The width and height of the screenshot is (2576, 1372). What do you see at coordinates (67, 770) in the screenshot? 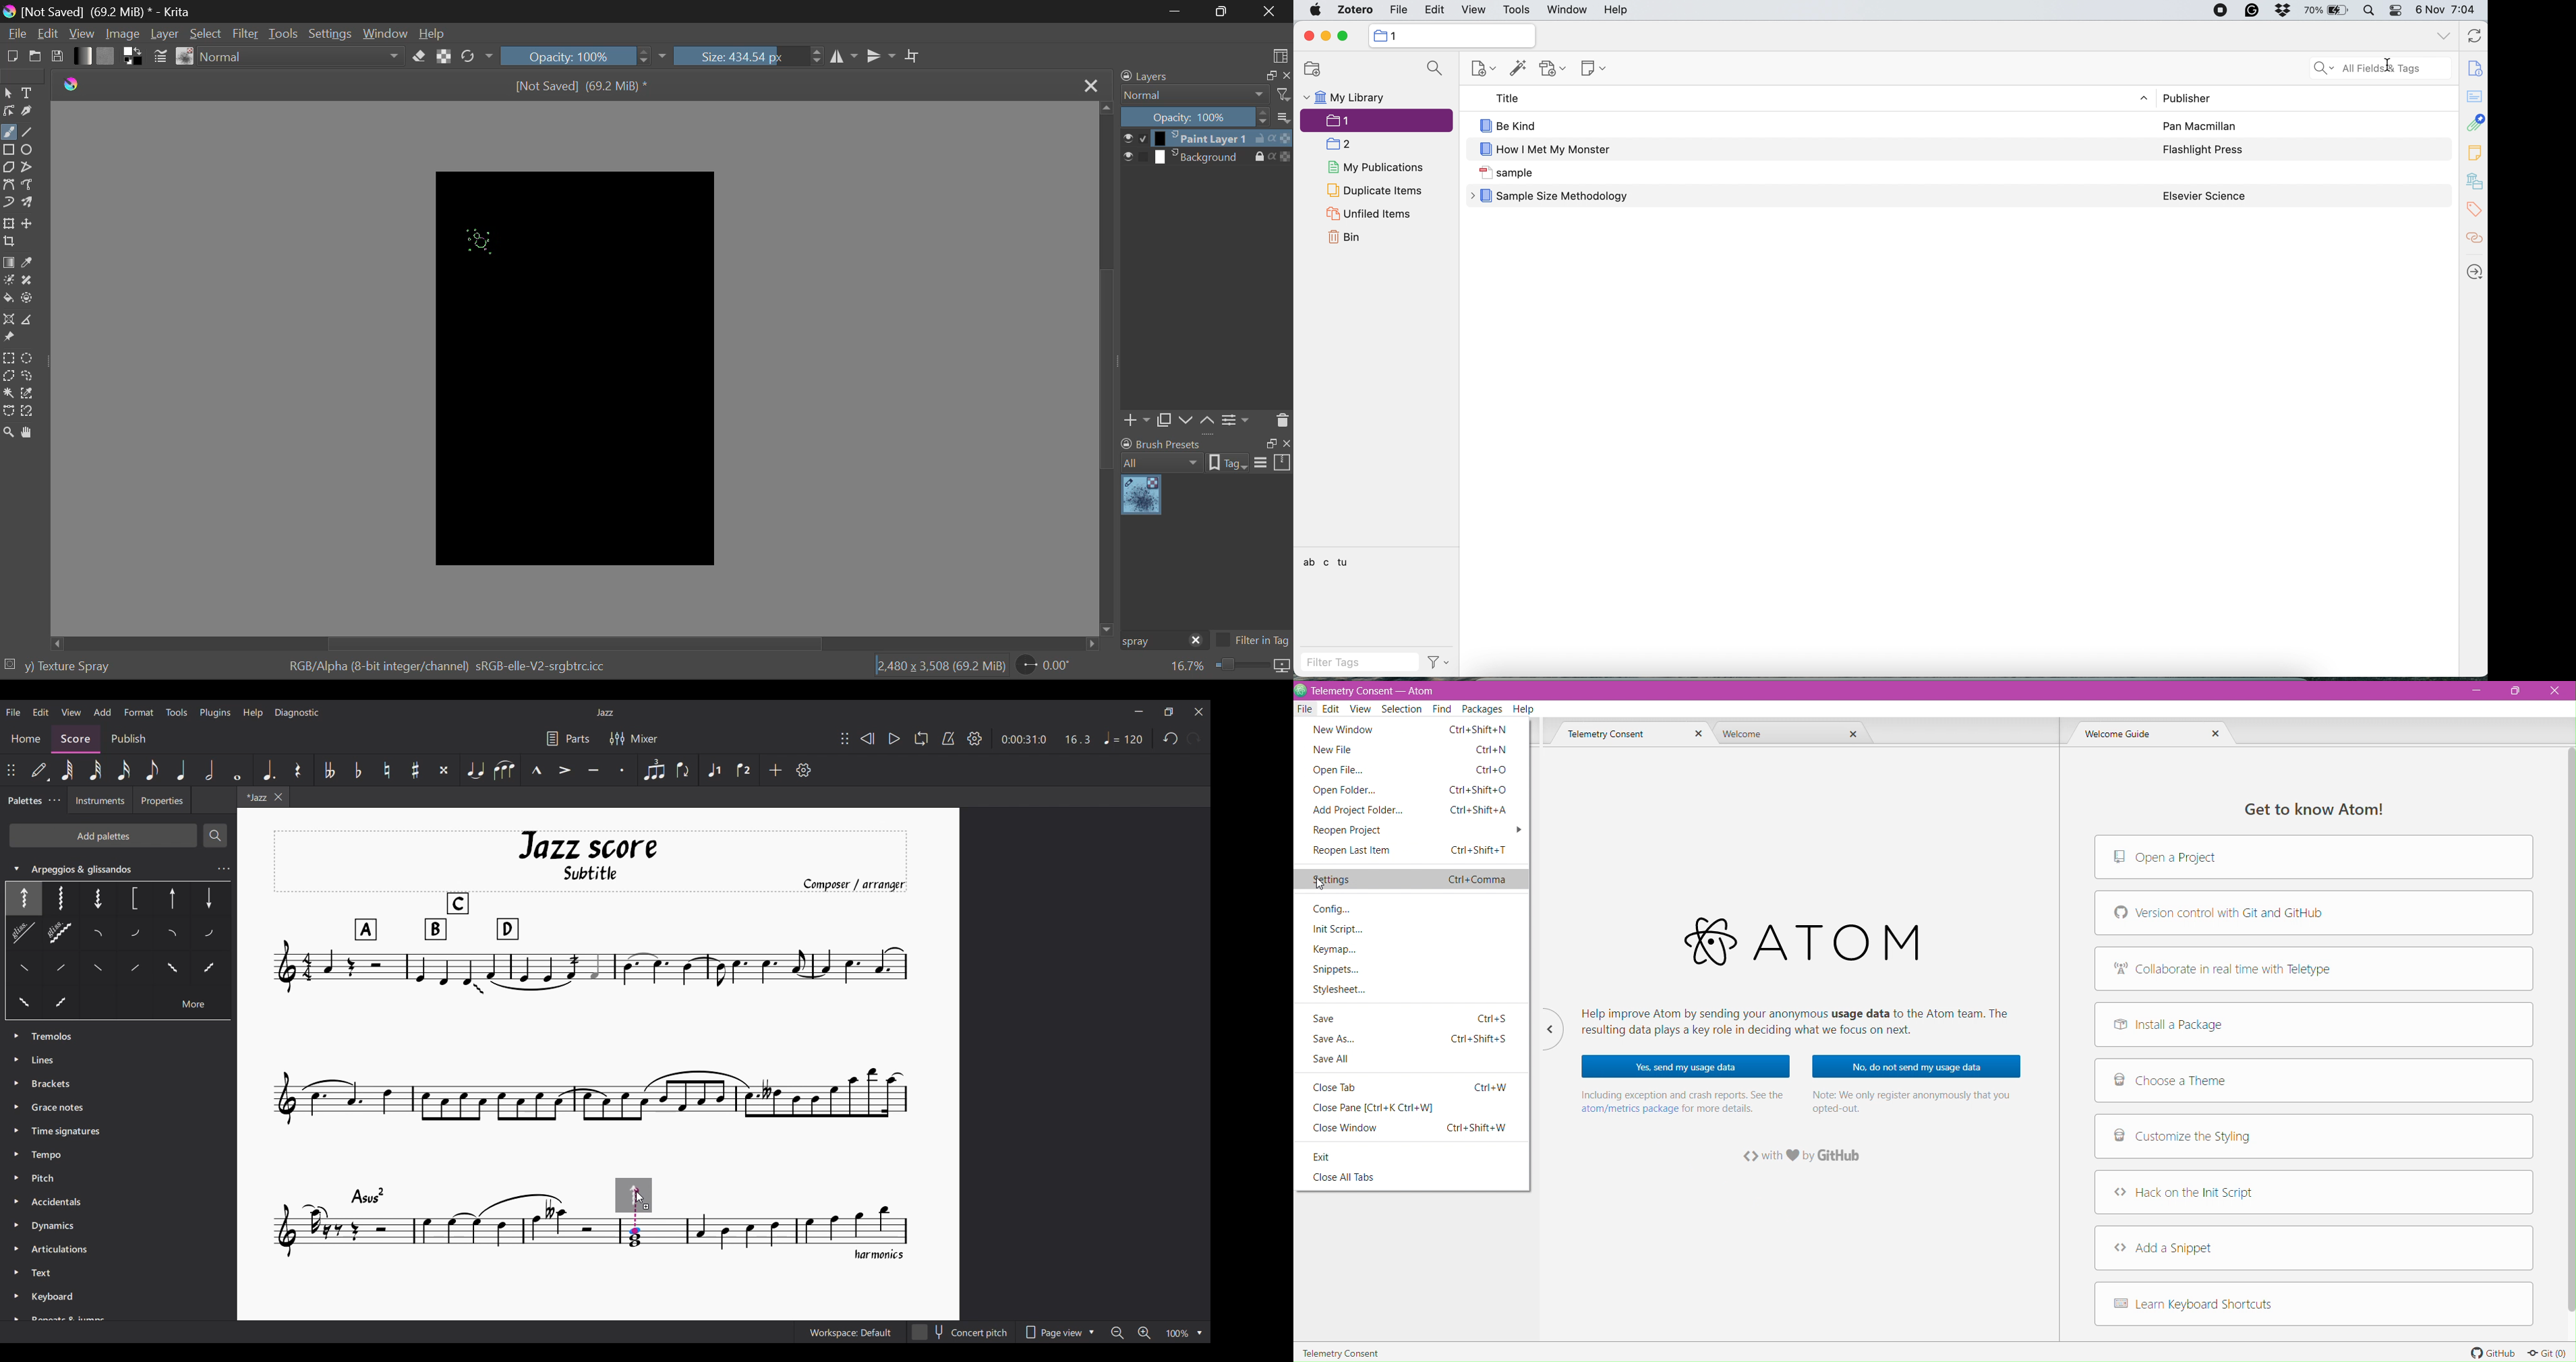
I see `64th note` at bounding box center [67, 770].